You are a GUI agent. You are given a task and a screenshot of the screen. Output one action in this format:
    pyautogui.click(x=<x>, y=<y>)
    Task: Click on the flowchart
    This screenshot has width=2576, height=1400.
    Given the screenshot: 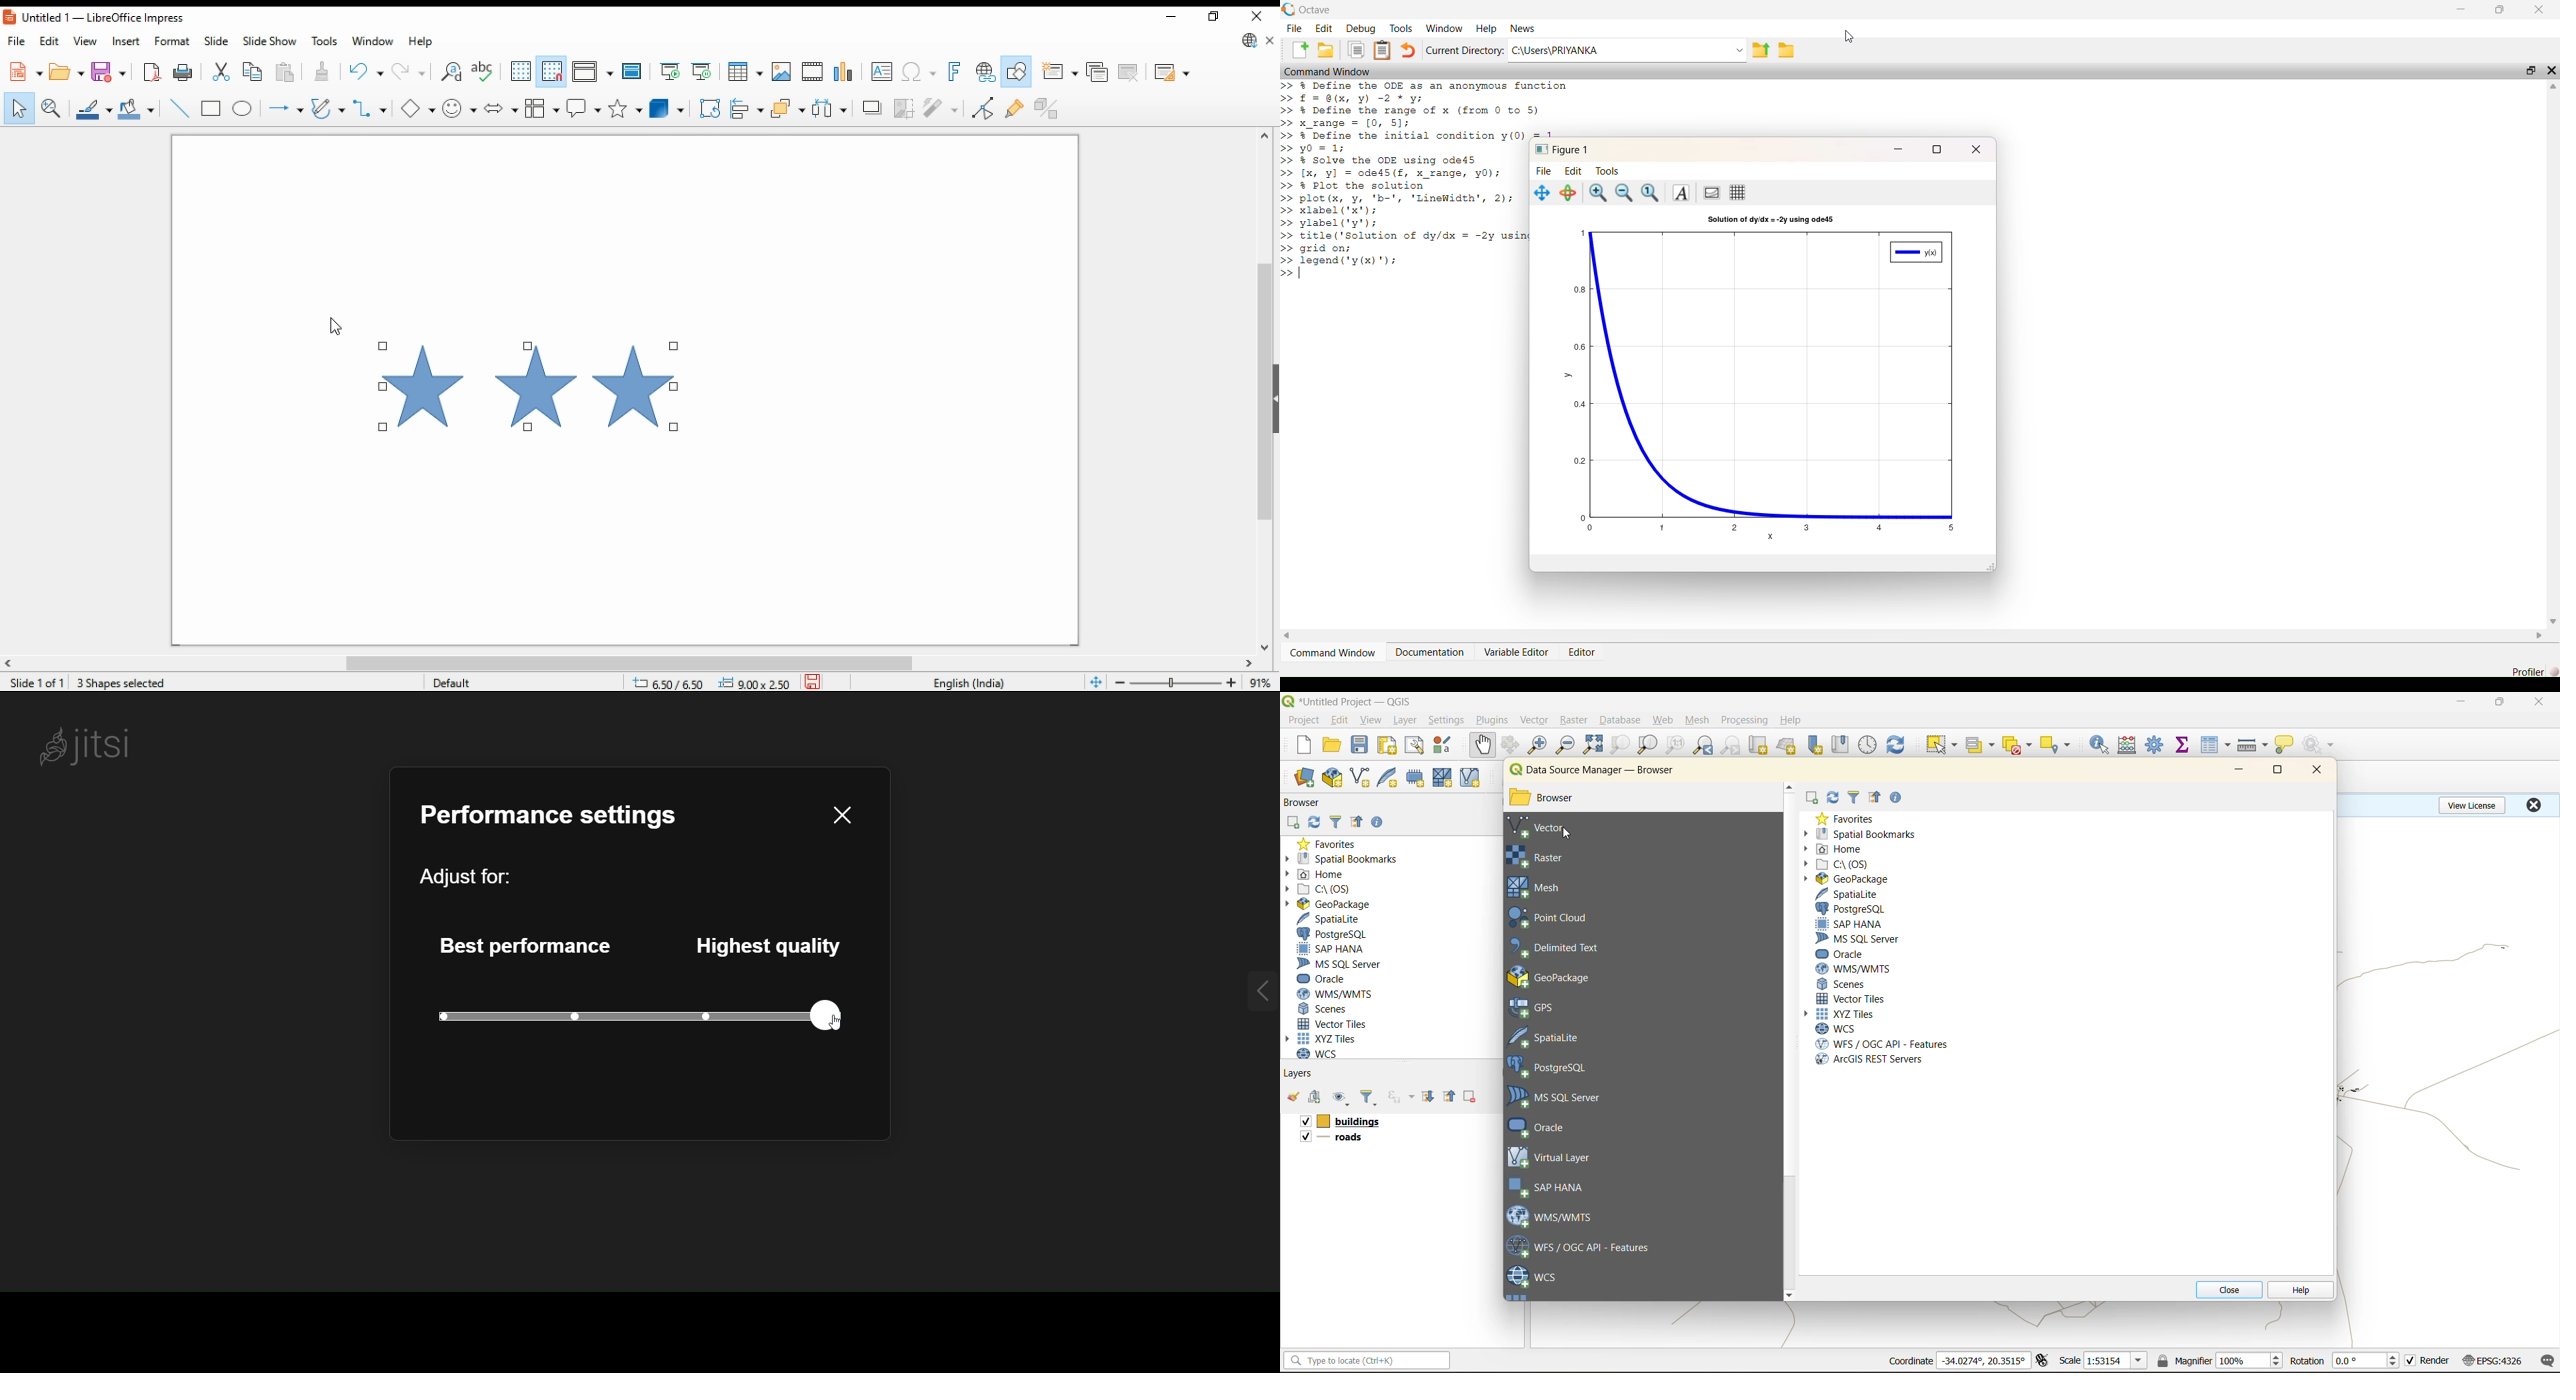 What is the action you would take?
    pyautogui.click(x=541, y=108)
    